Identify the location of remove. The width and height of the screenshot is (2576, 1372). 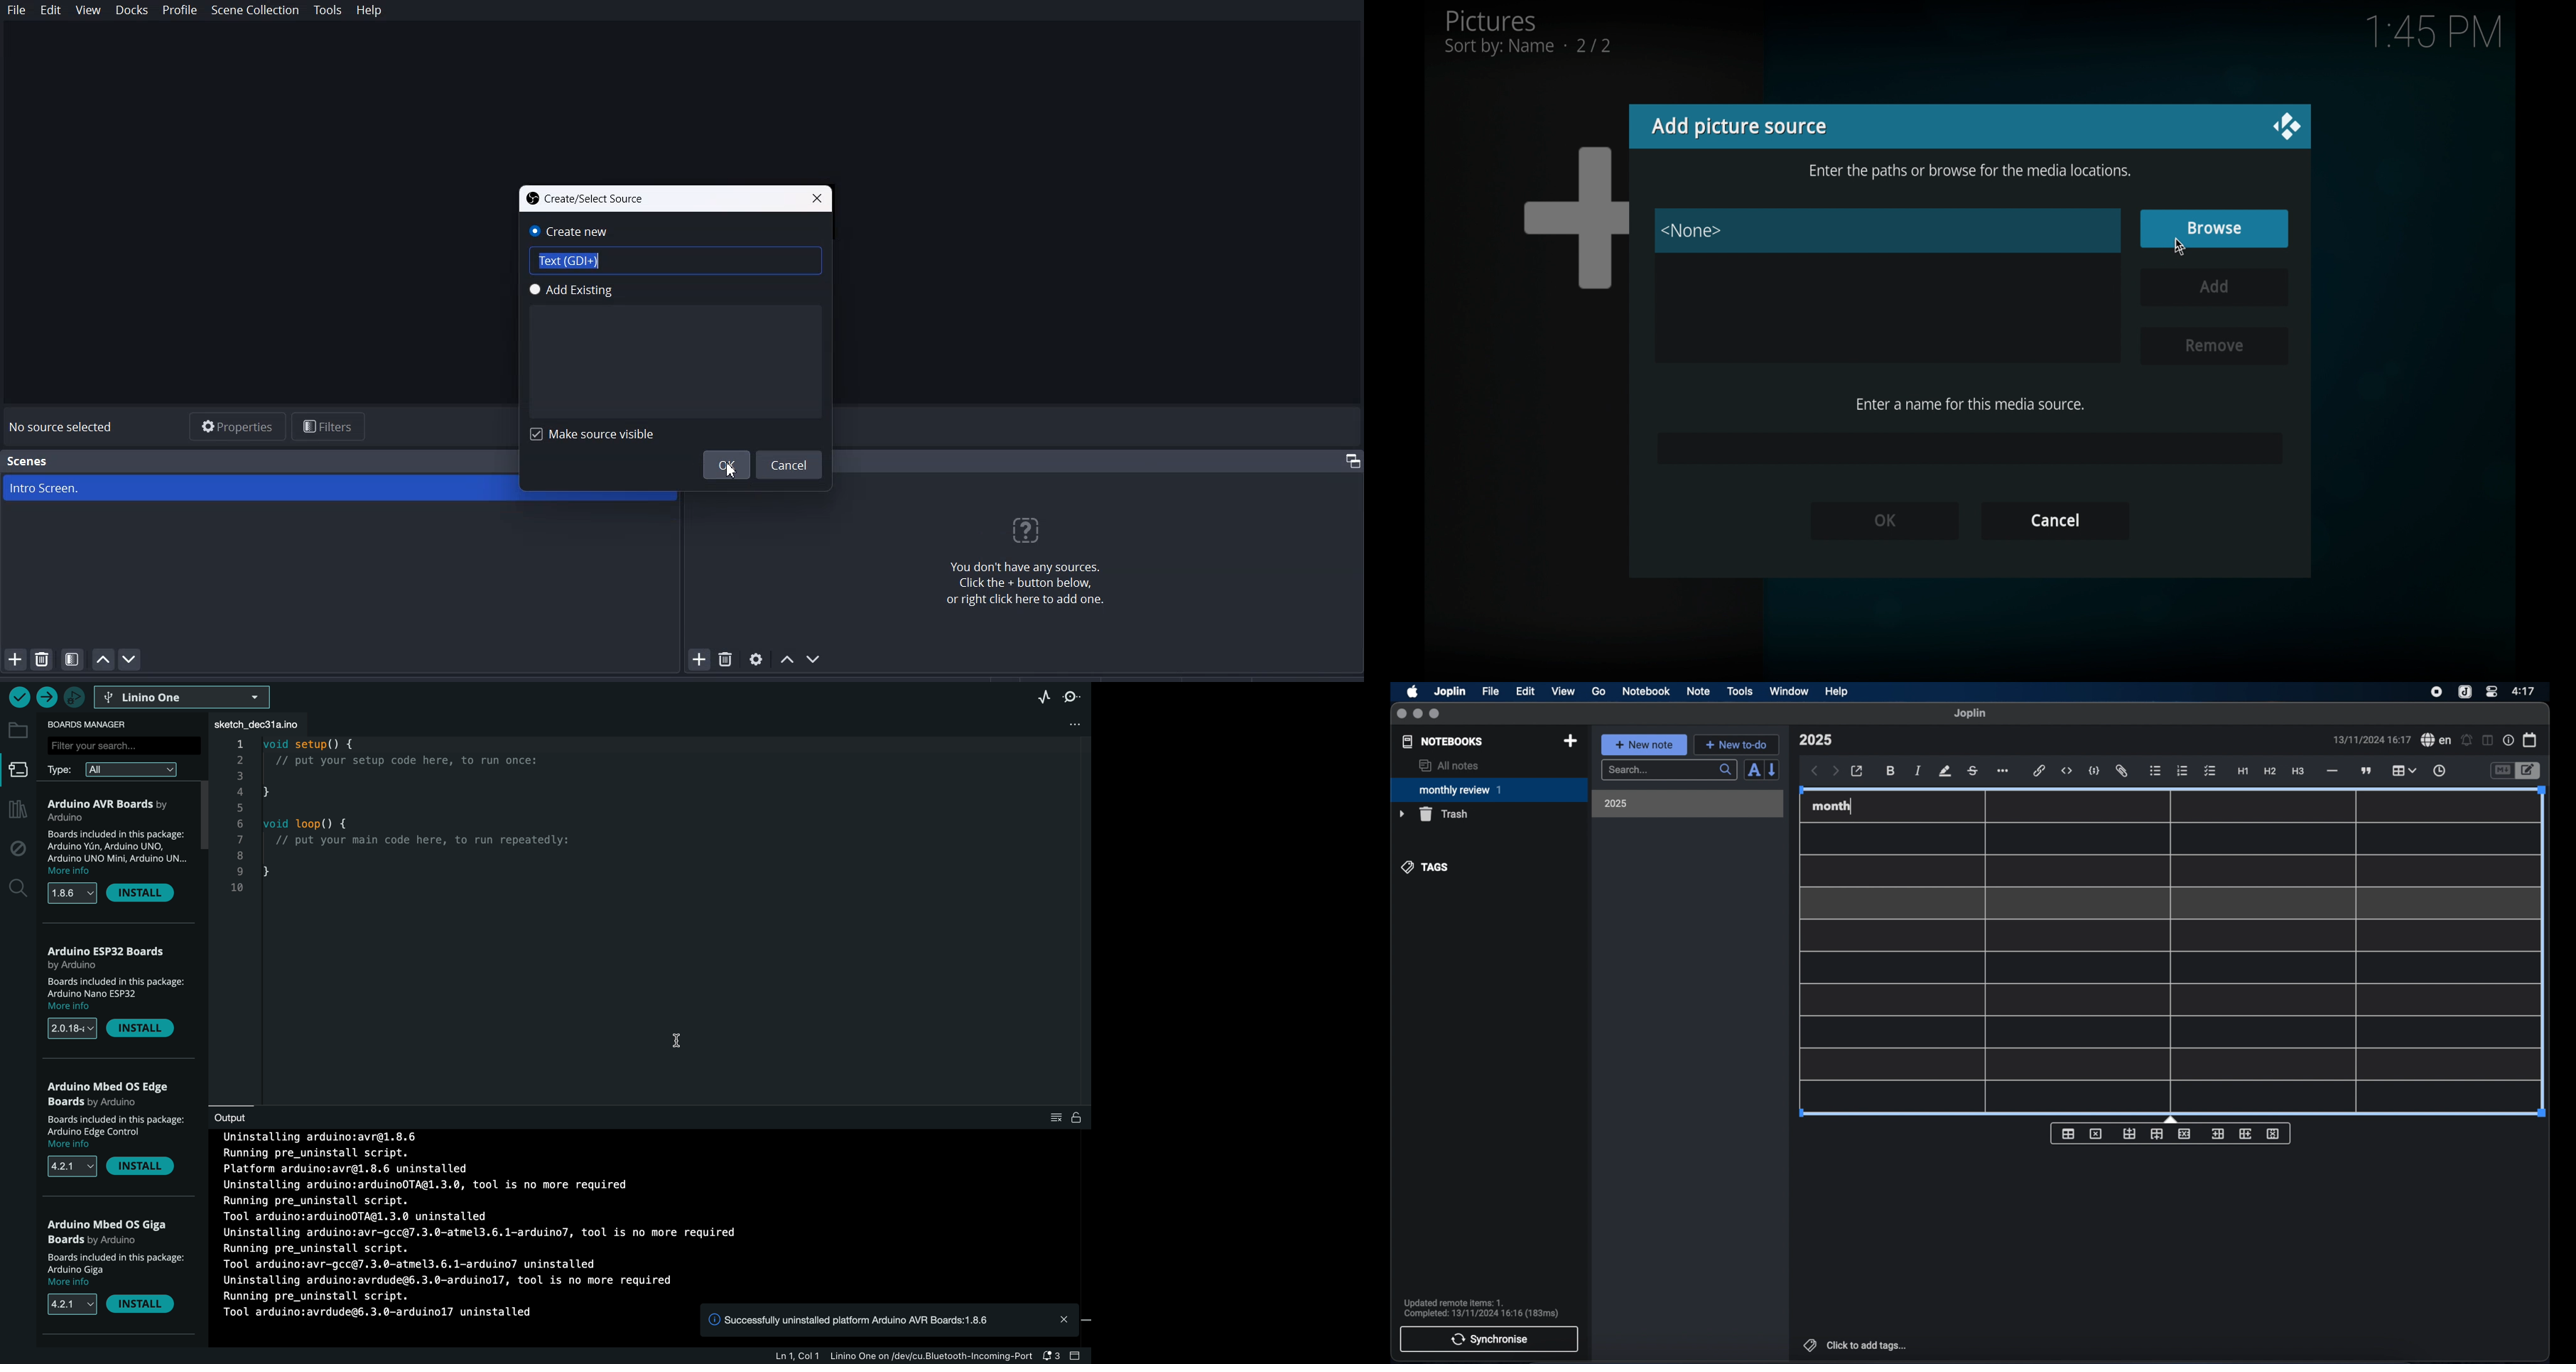
(2212, 347).